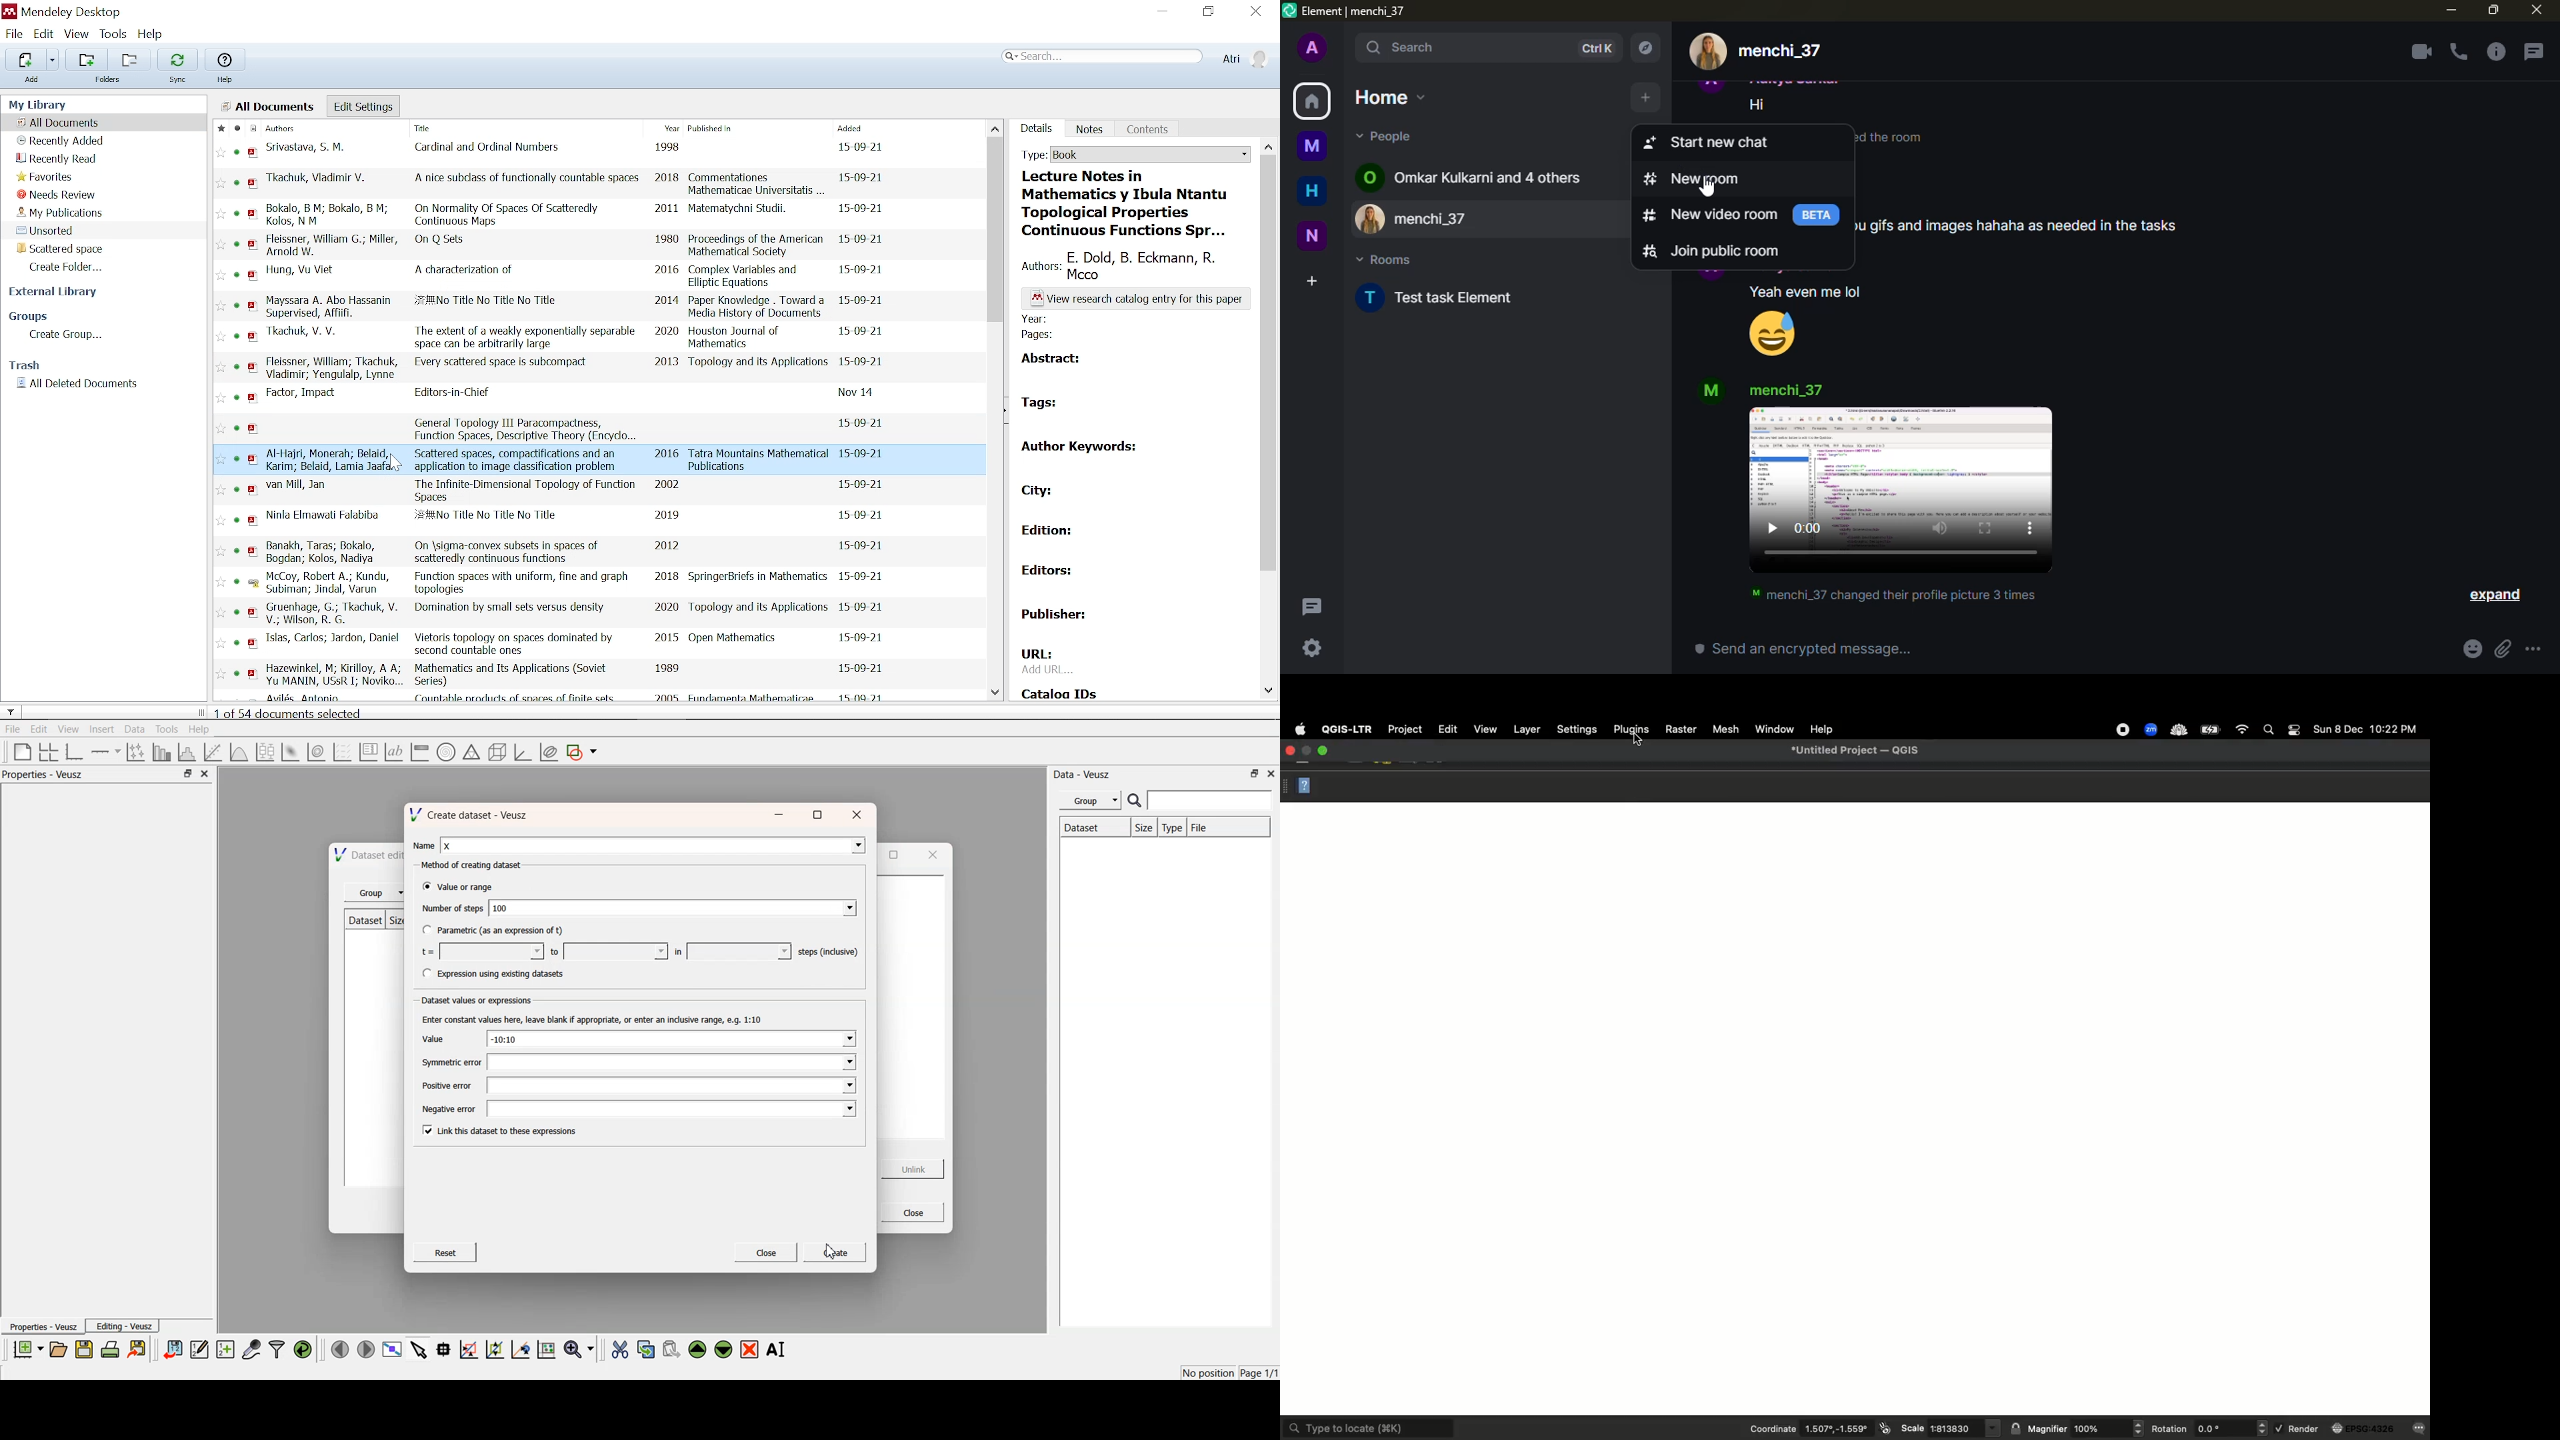 This screenshot has height=1456, width=2576. I want to click on select items, so click(419, 1349).